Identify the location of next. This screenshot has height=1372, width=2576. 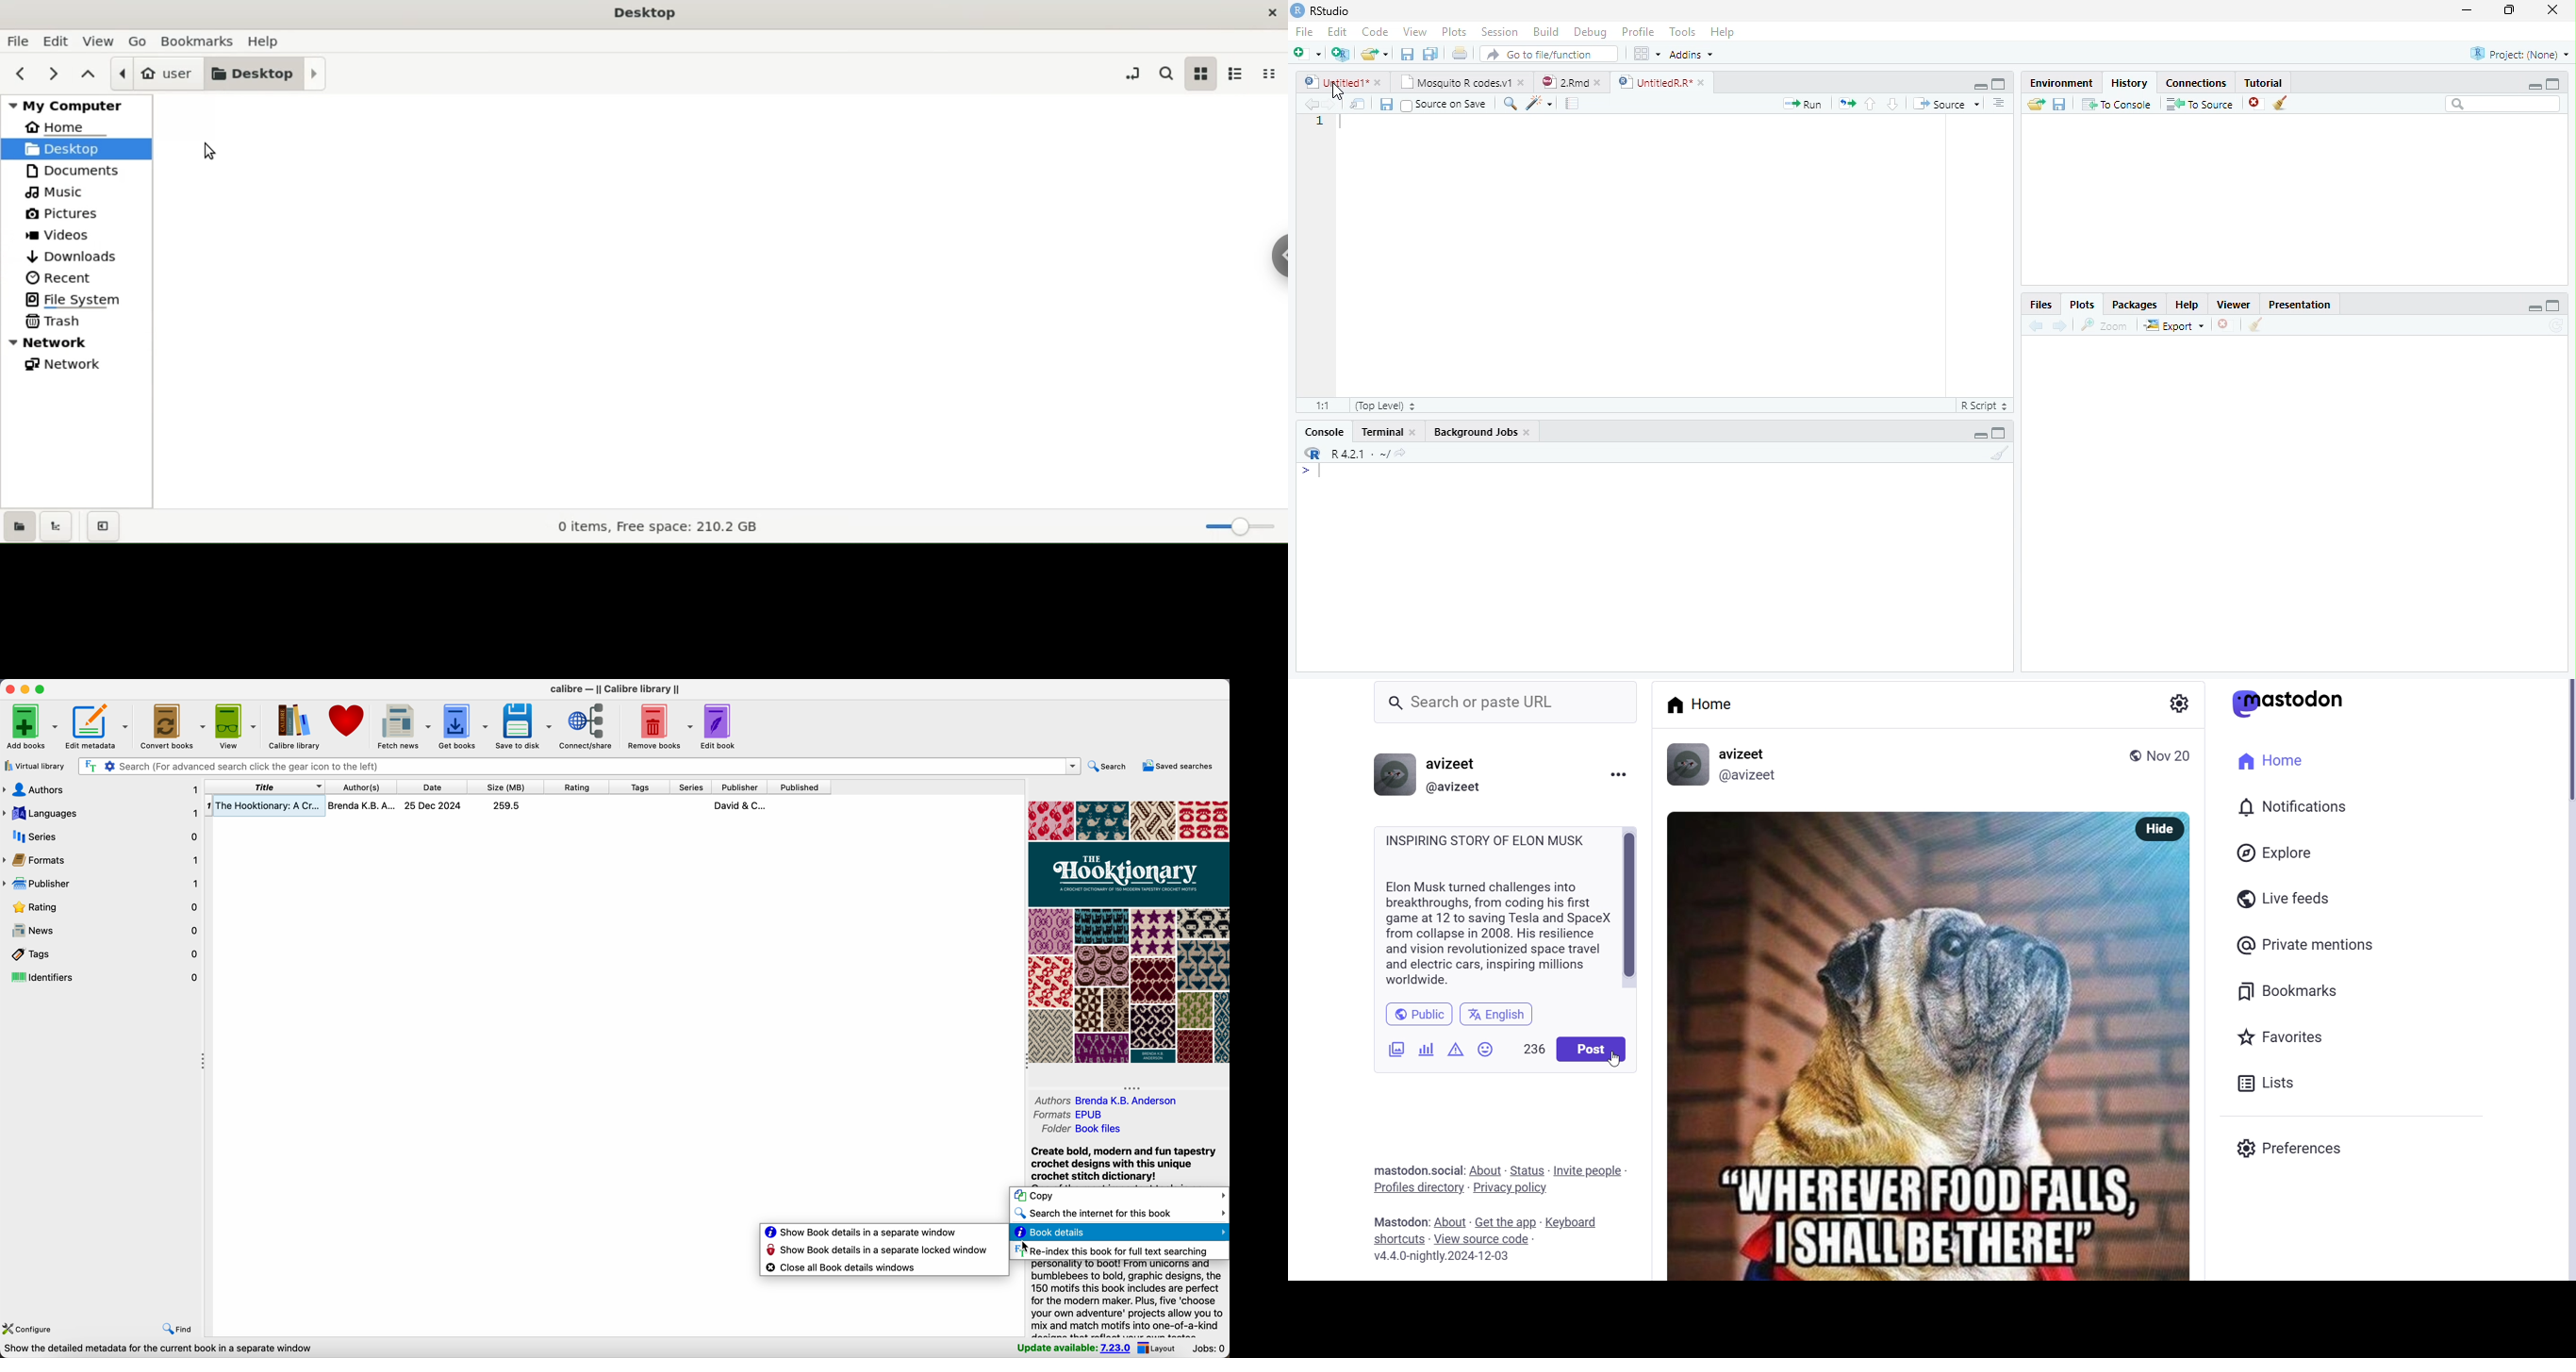
(1337, 106).